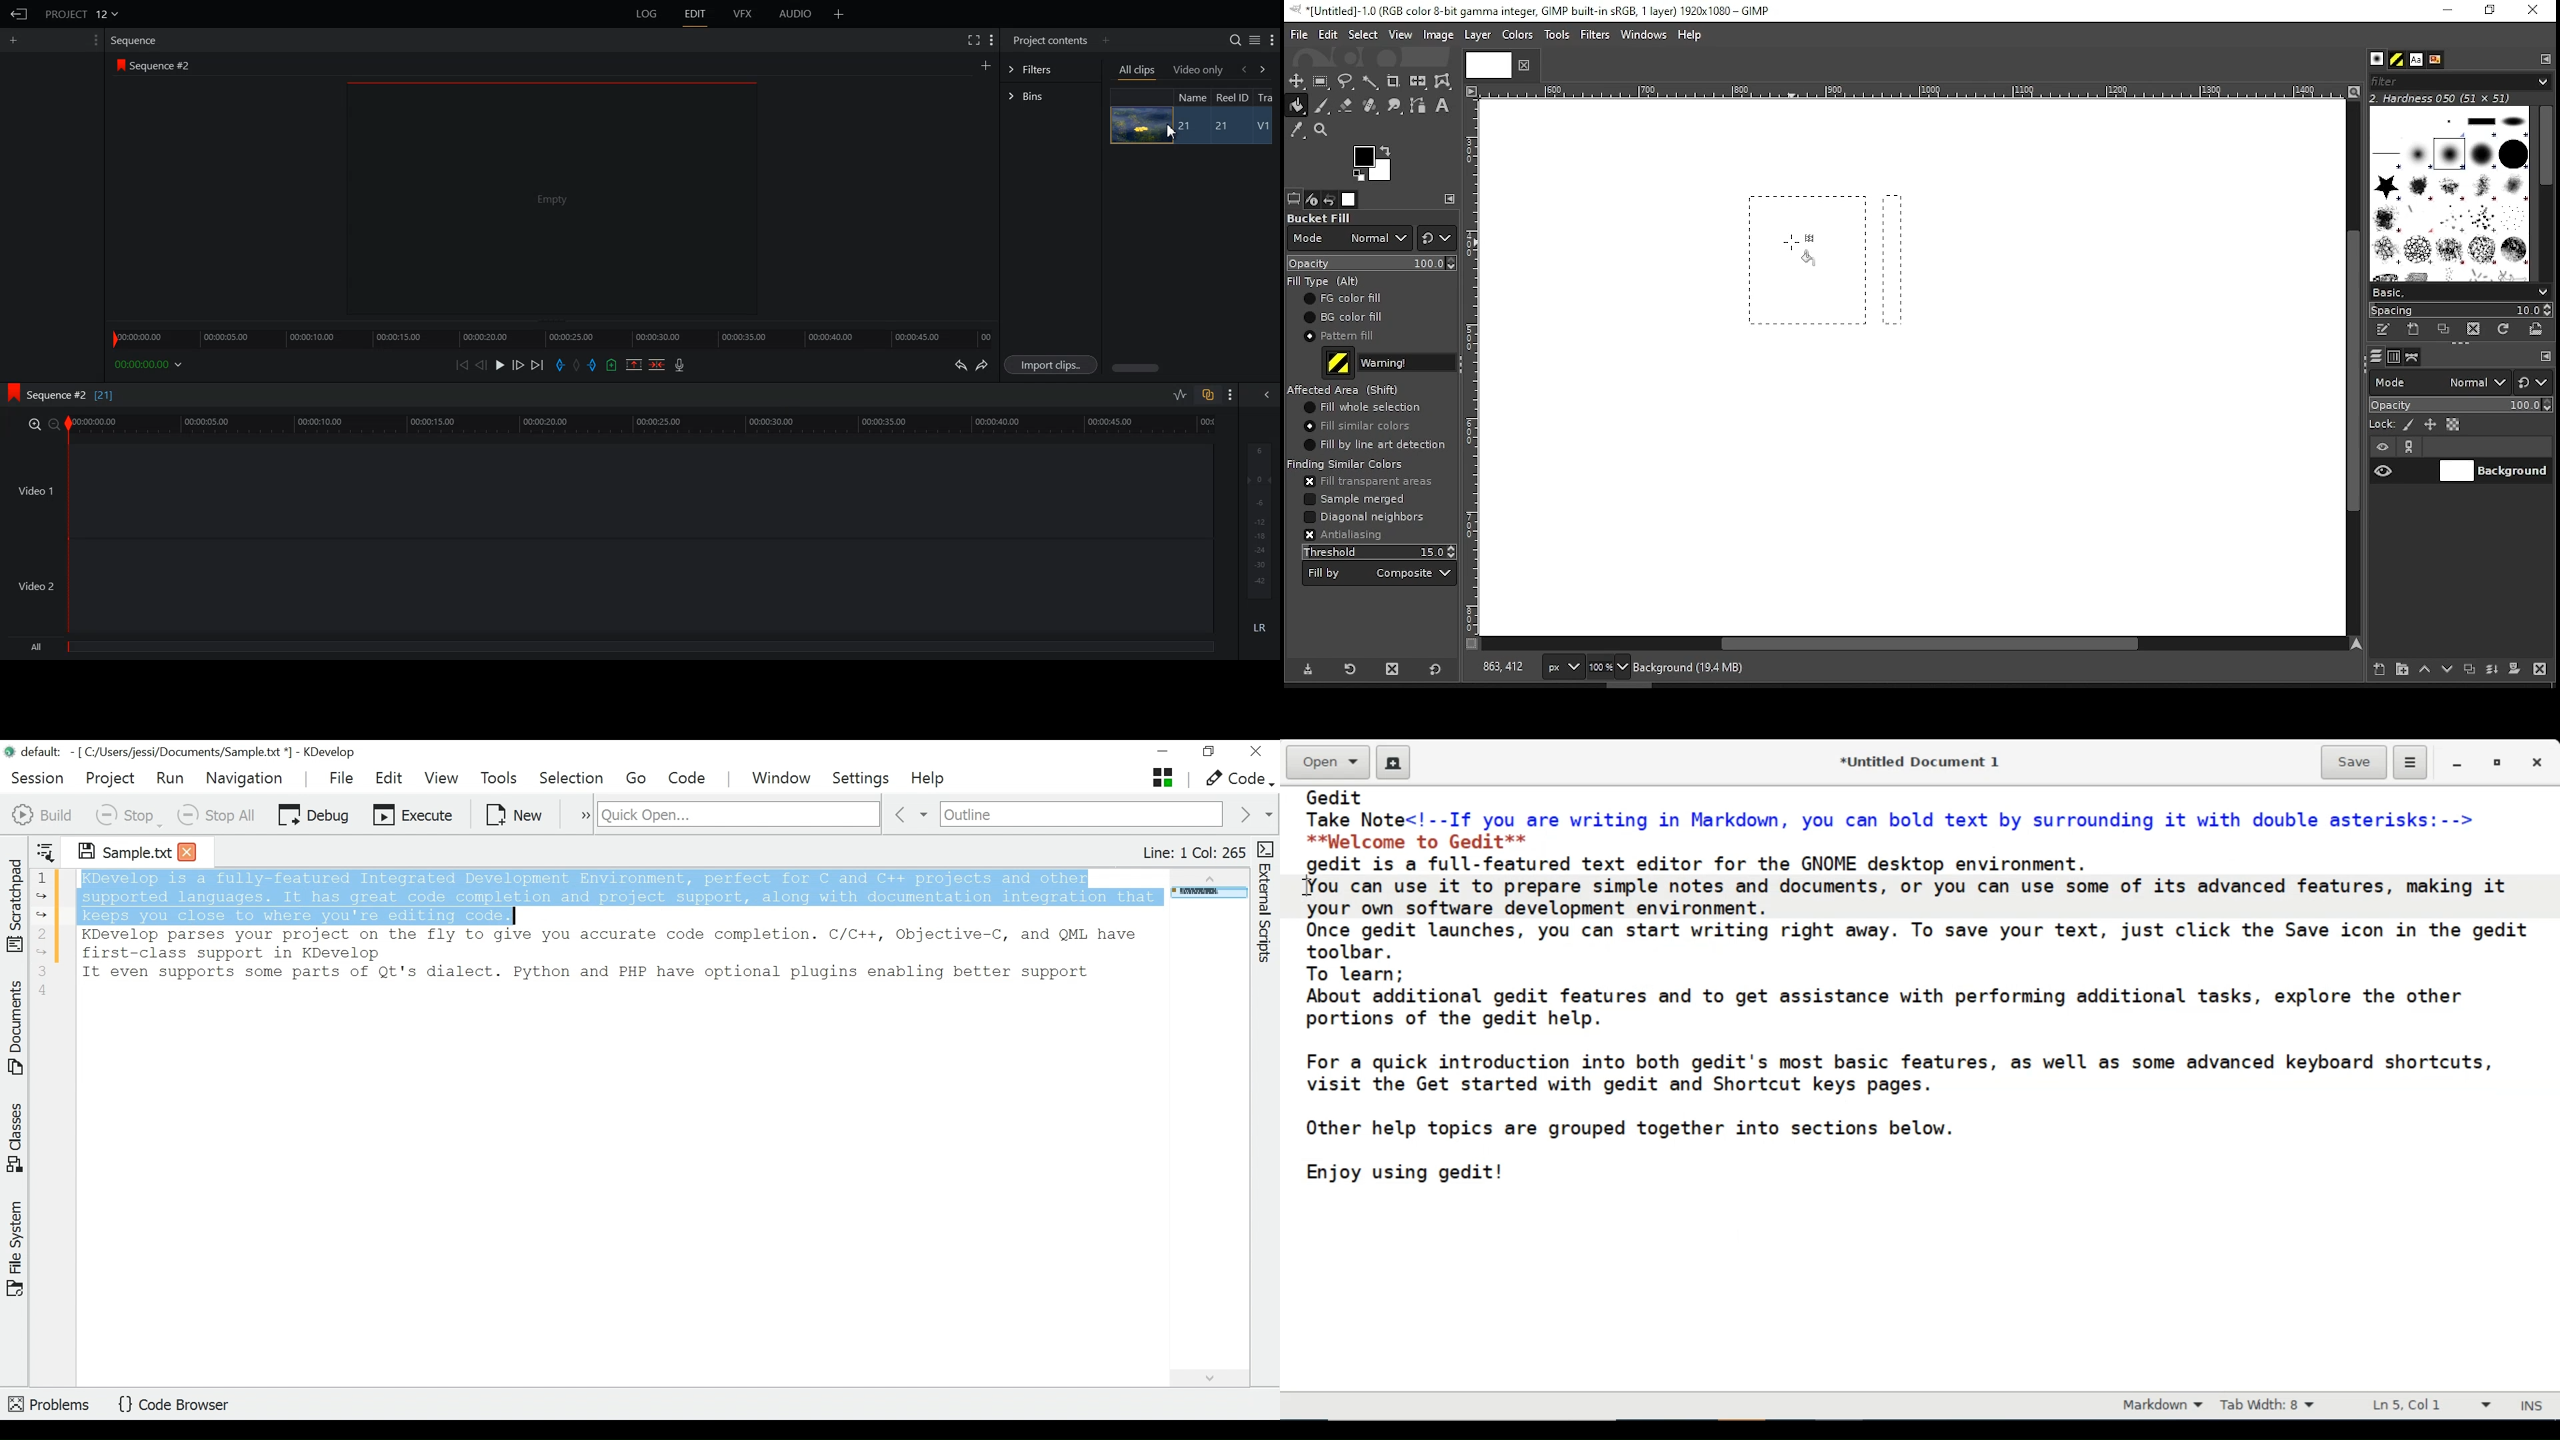  What do you see at coordinates (343, 777) in the screenshot?
I see `File` at bounding box center [343, 777].